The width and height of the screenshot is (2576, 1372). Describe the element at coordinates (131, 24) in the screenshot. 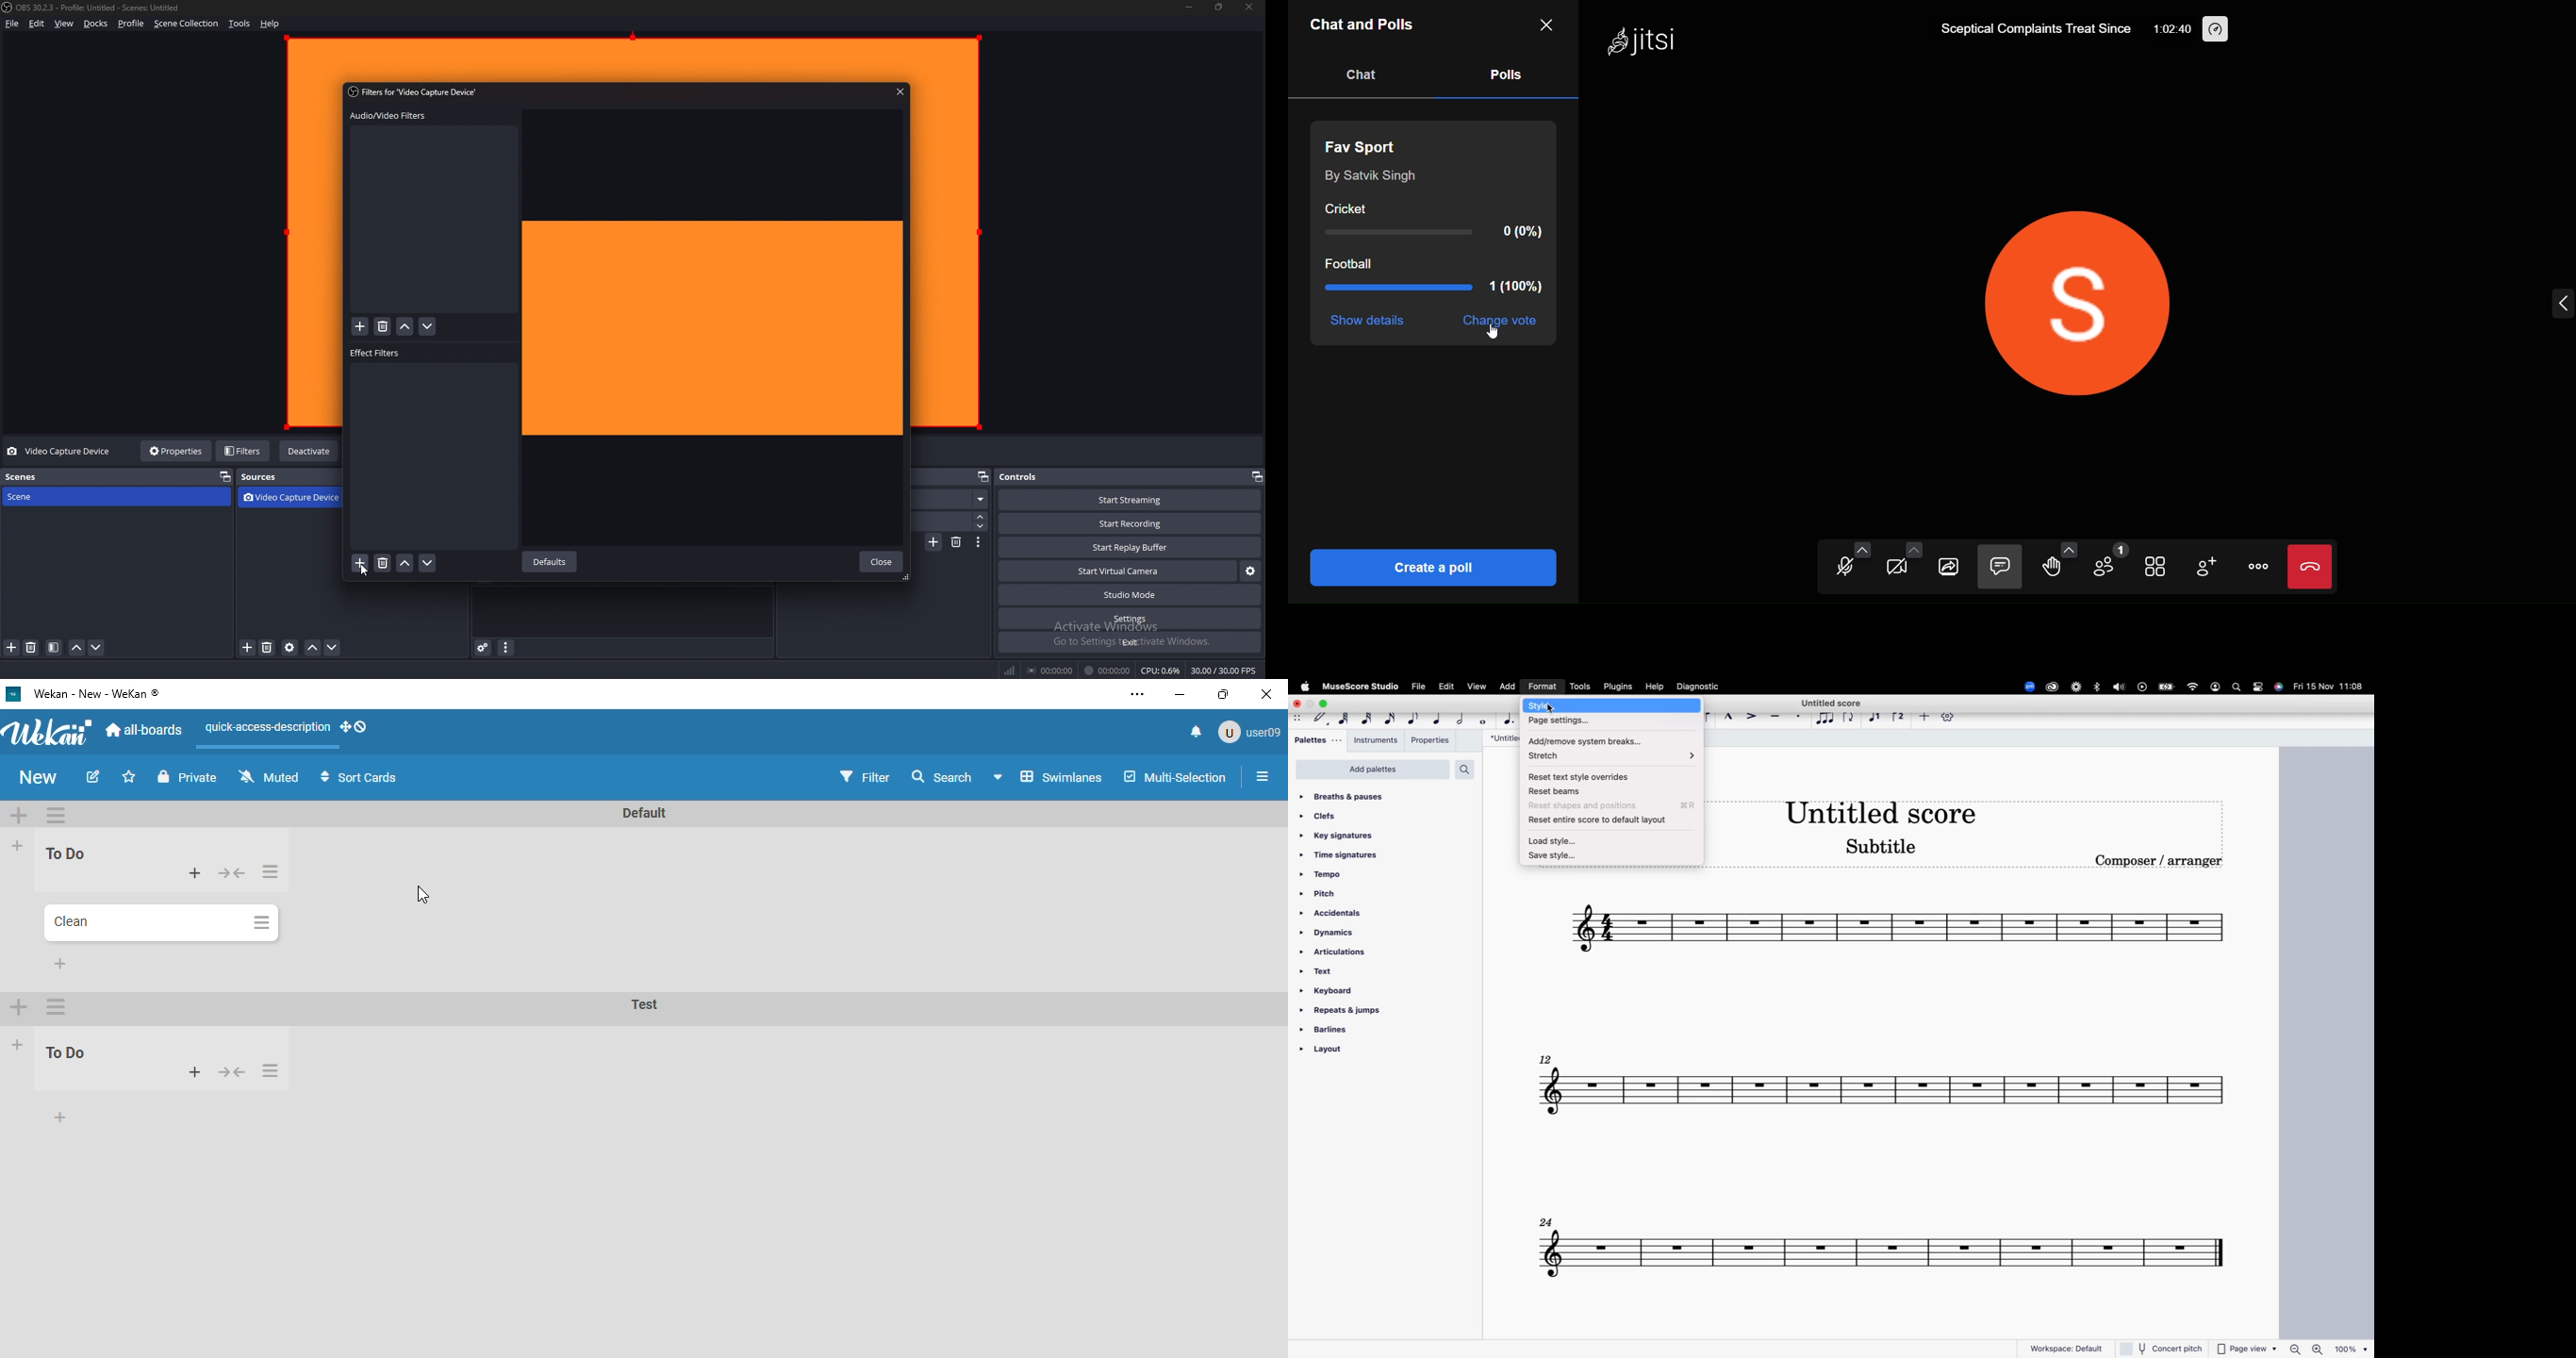

I see `profile` at that location.